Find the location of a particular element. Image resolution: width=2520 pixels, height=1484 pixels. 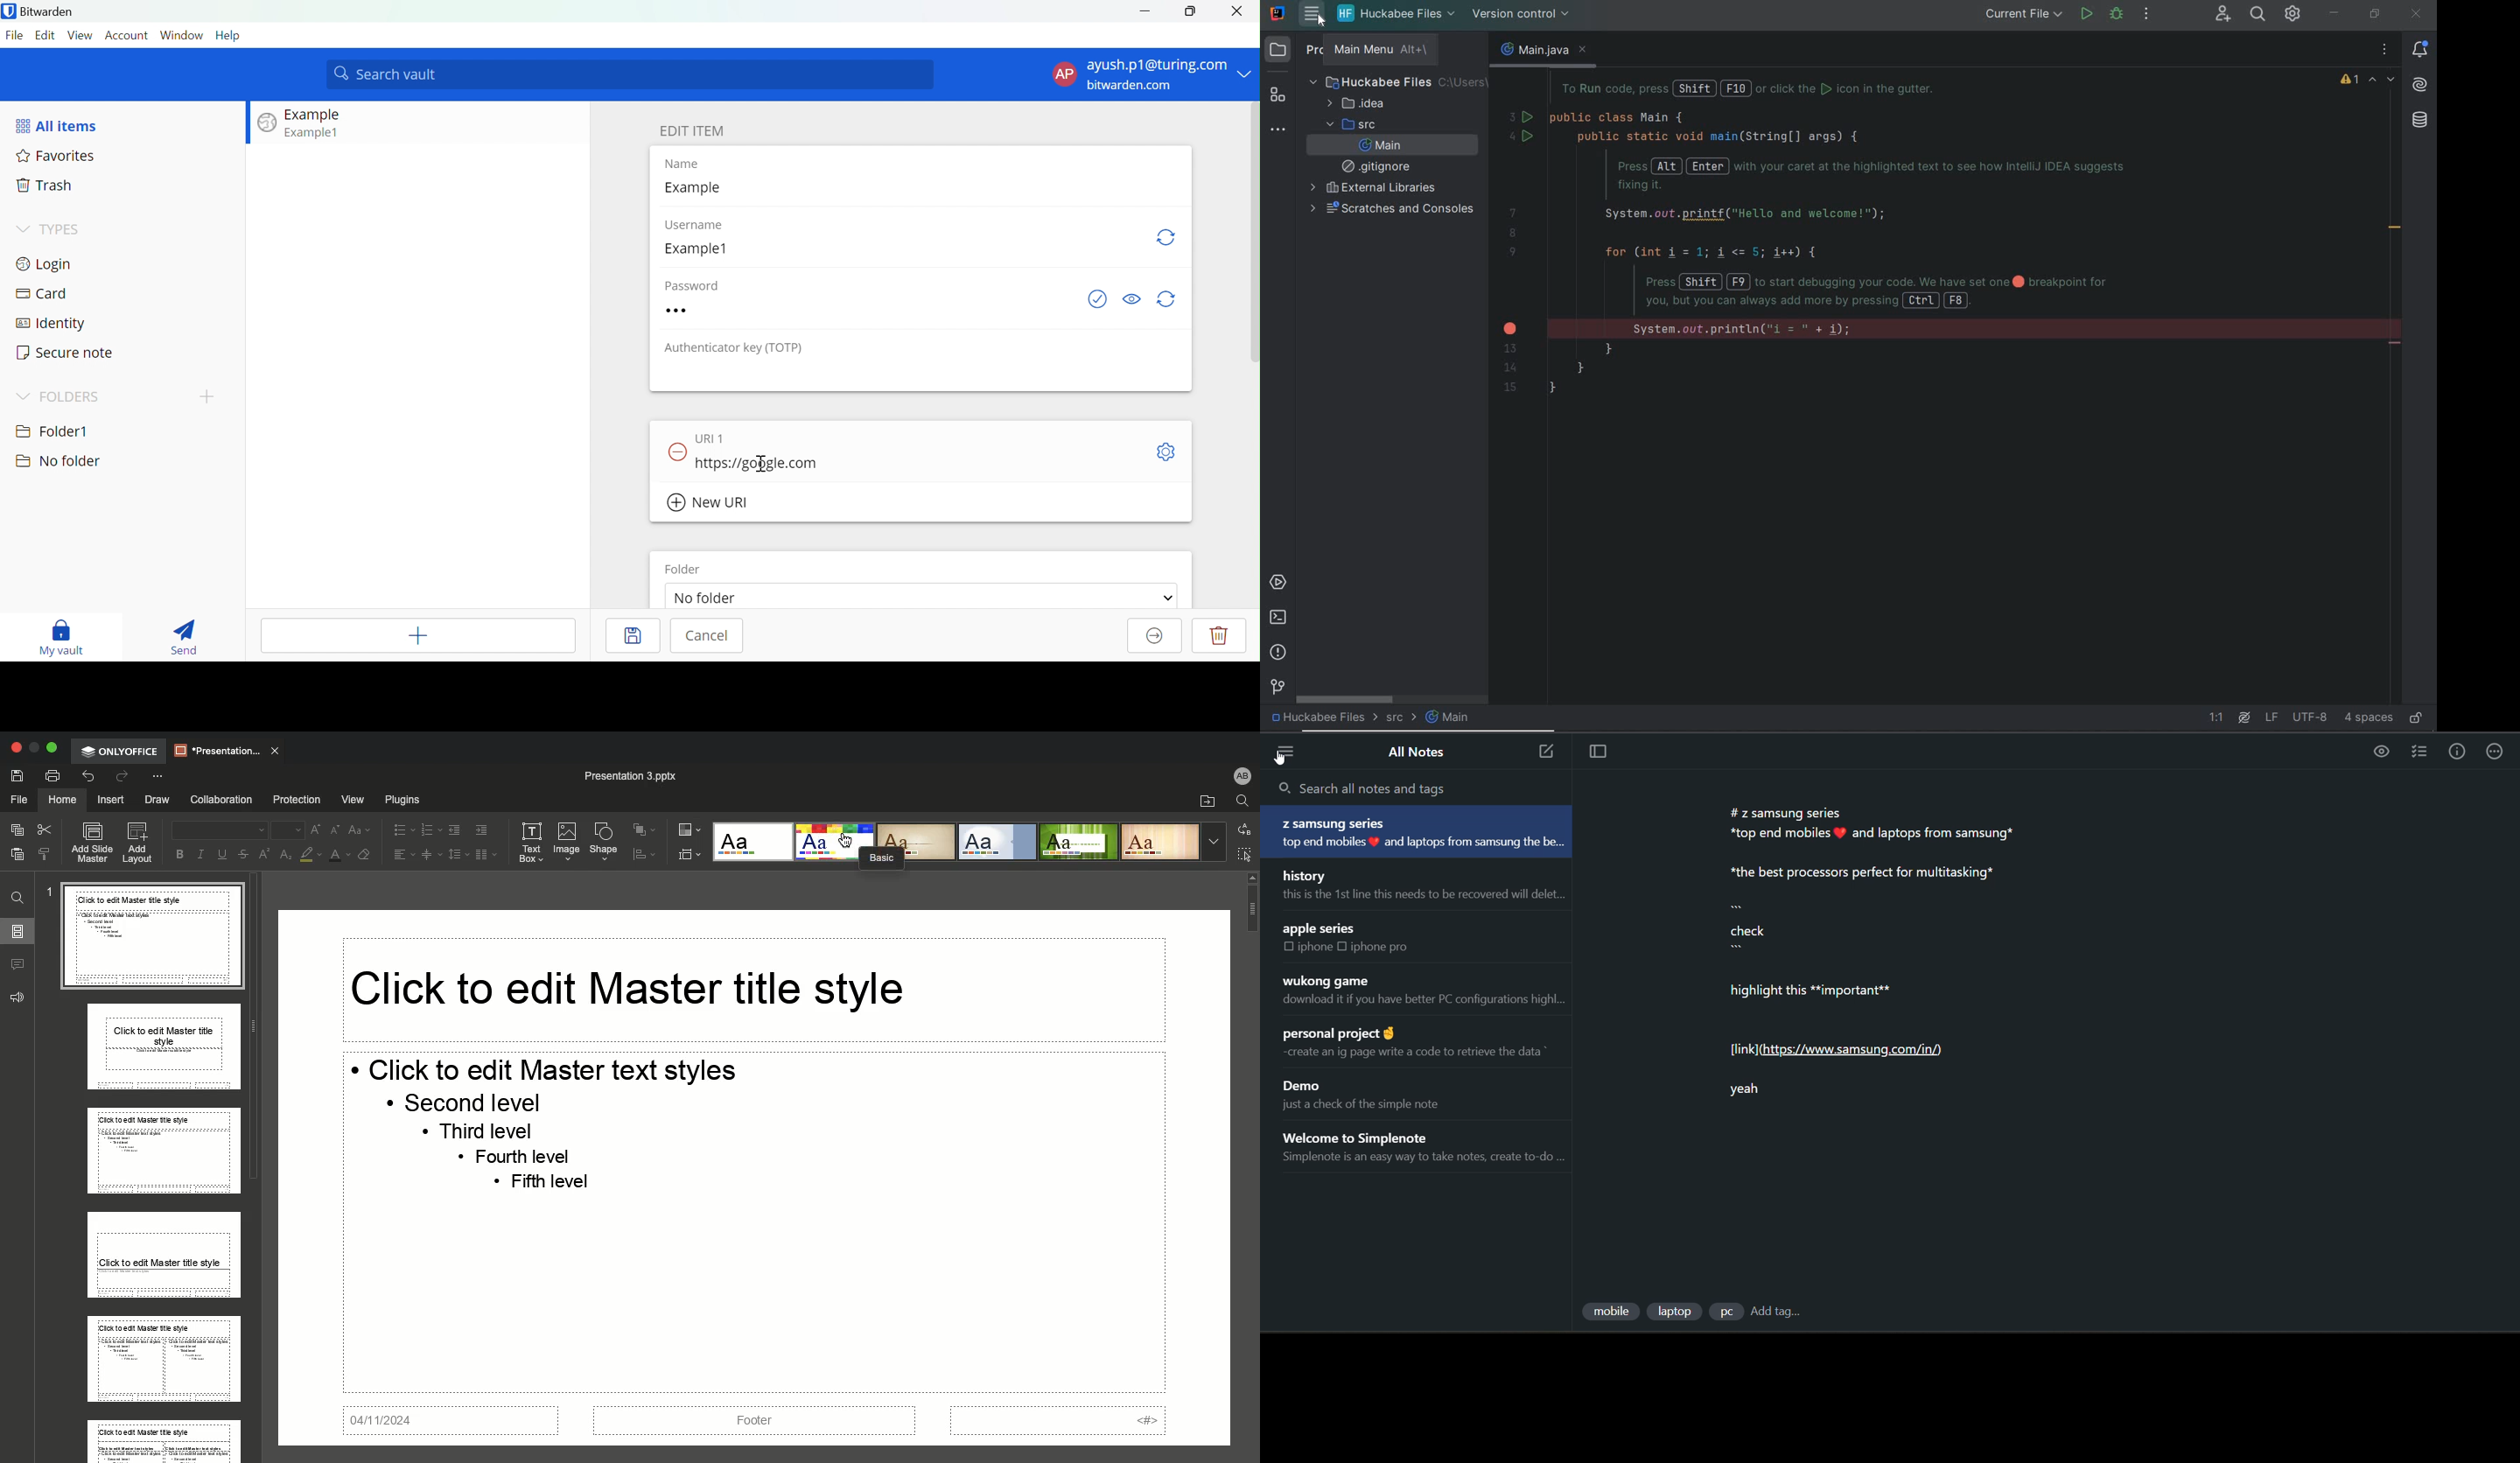

Align left is located at coordinates (402, 855).